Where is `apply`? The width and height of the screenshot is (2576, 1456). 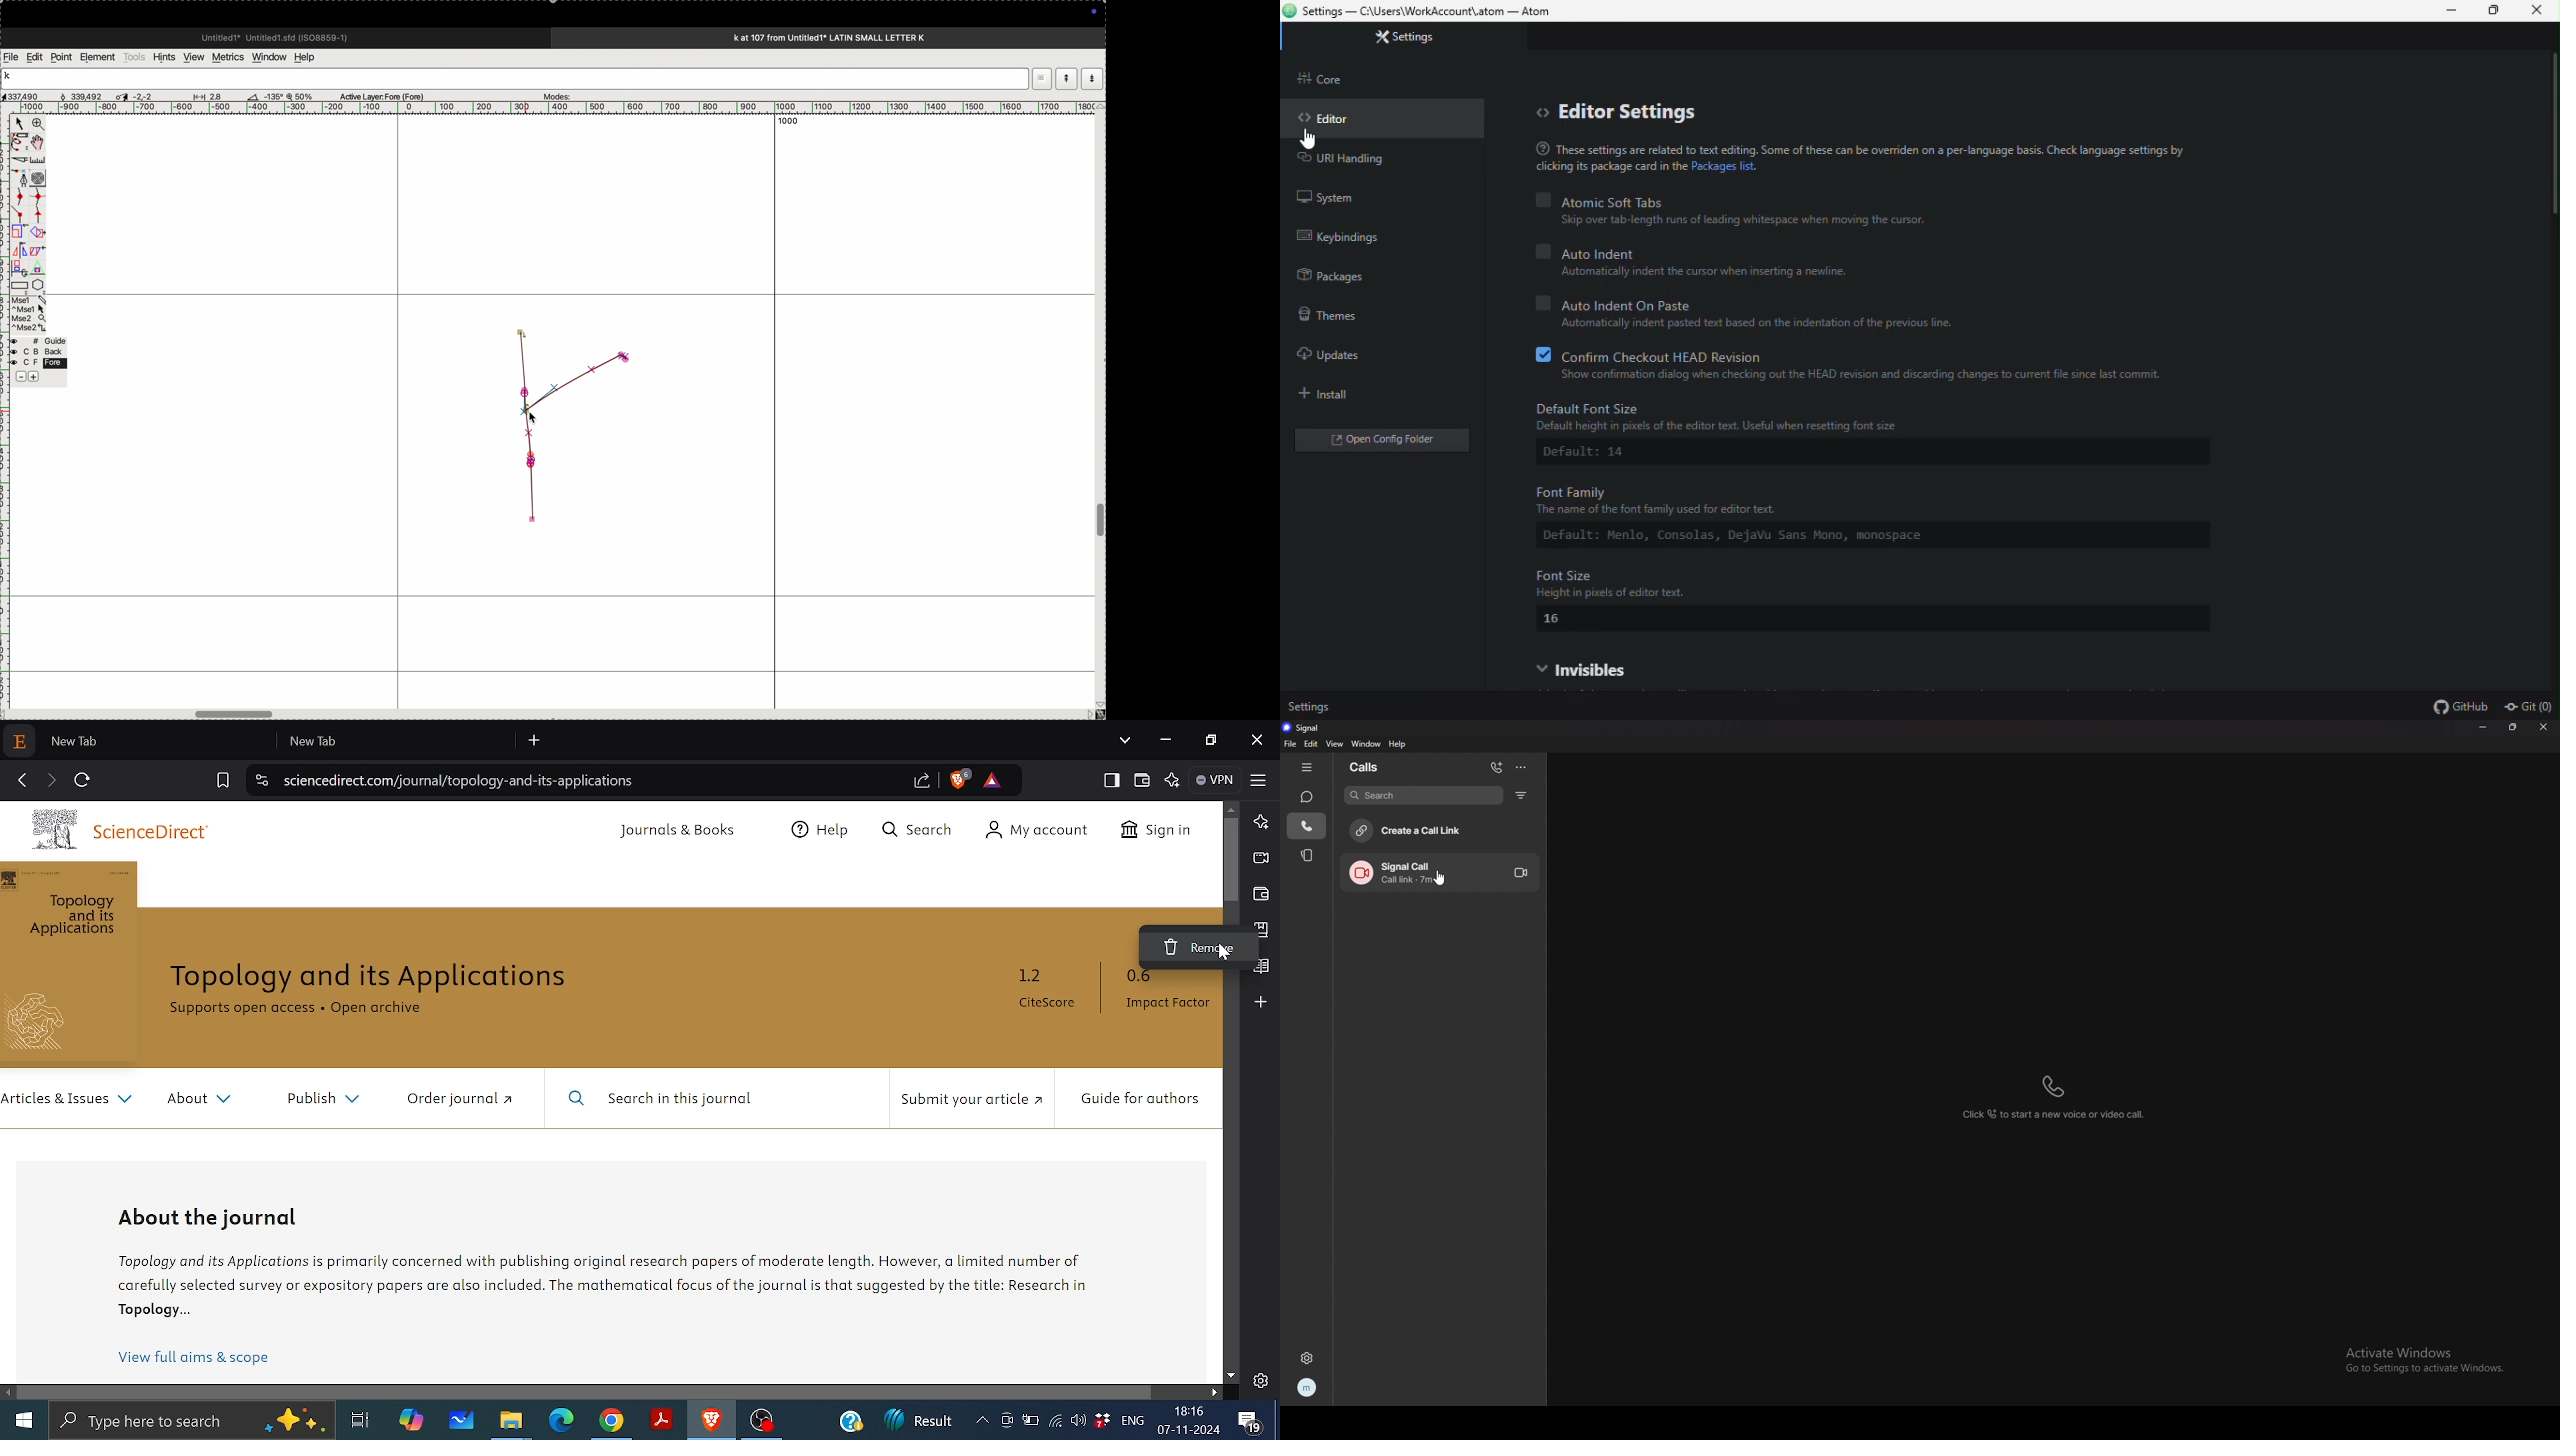 apply is located at coordinates (38, 257).